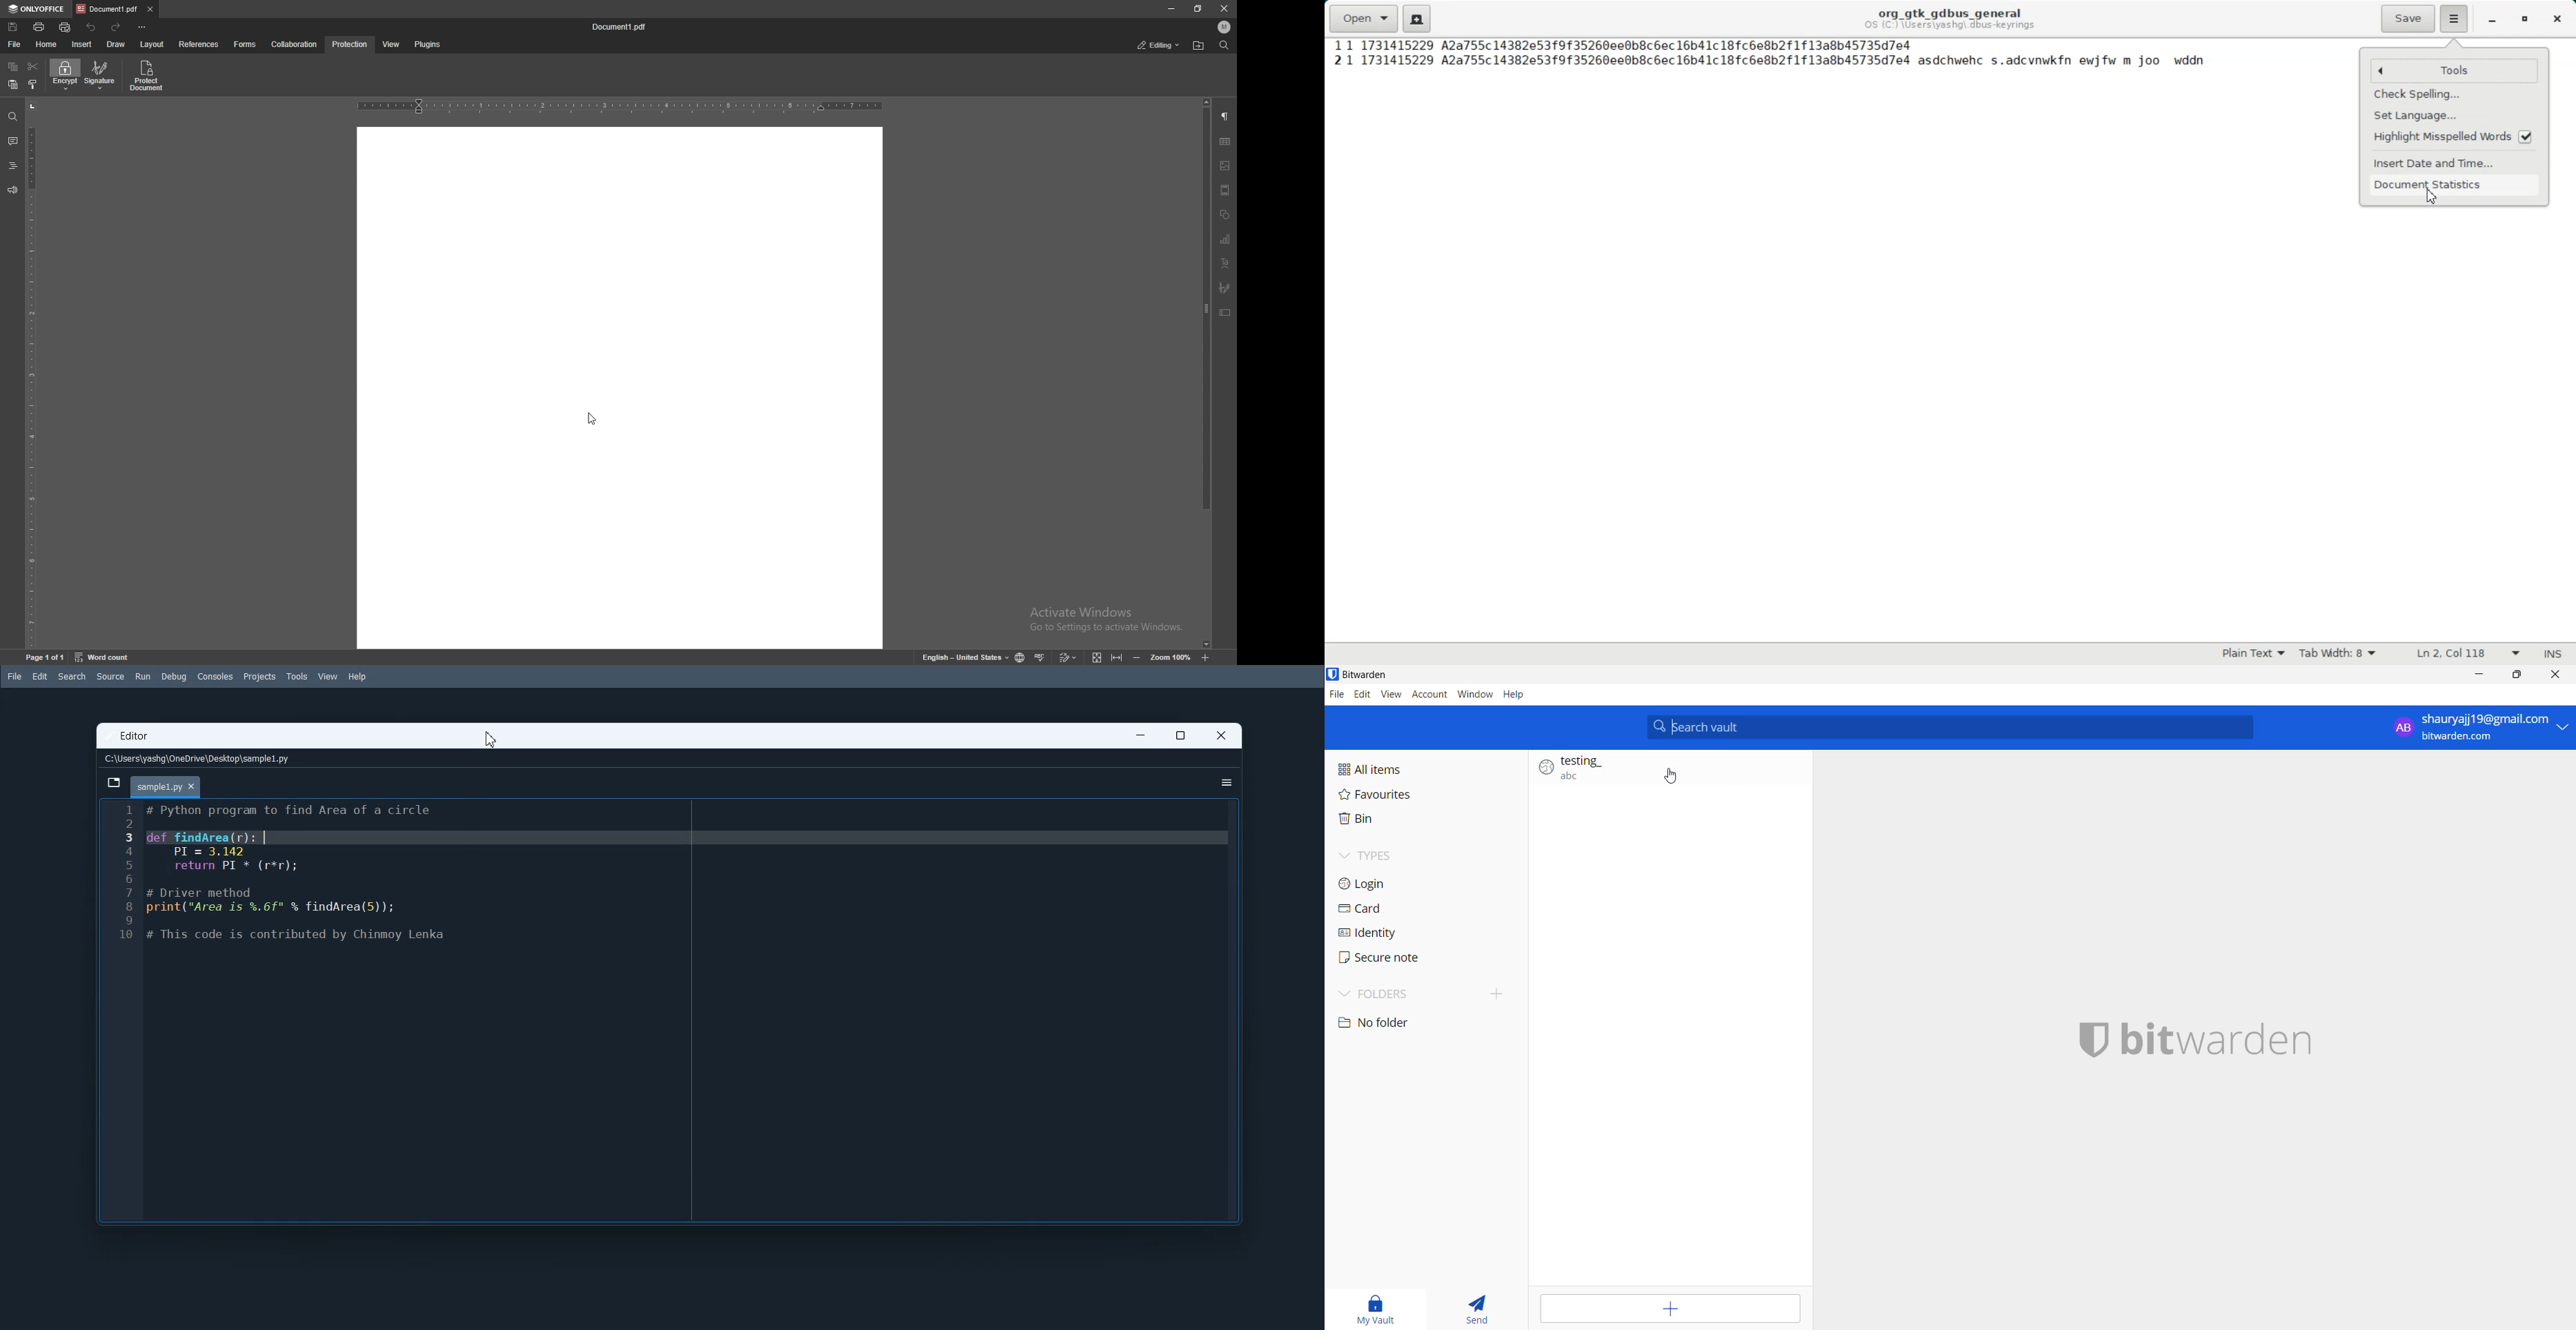  What do you see at coordinates (260, 677) in the screenshot?
I see `Projects` at bounding box center [260, 677].